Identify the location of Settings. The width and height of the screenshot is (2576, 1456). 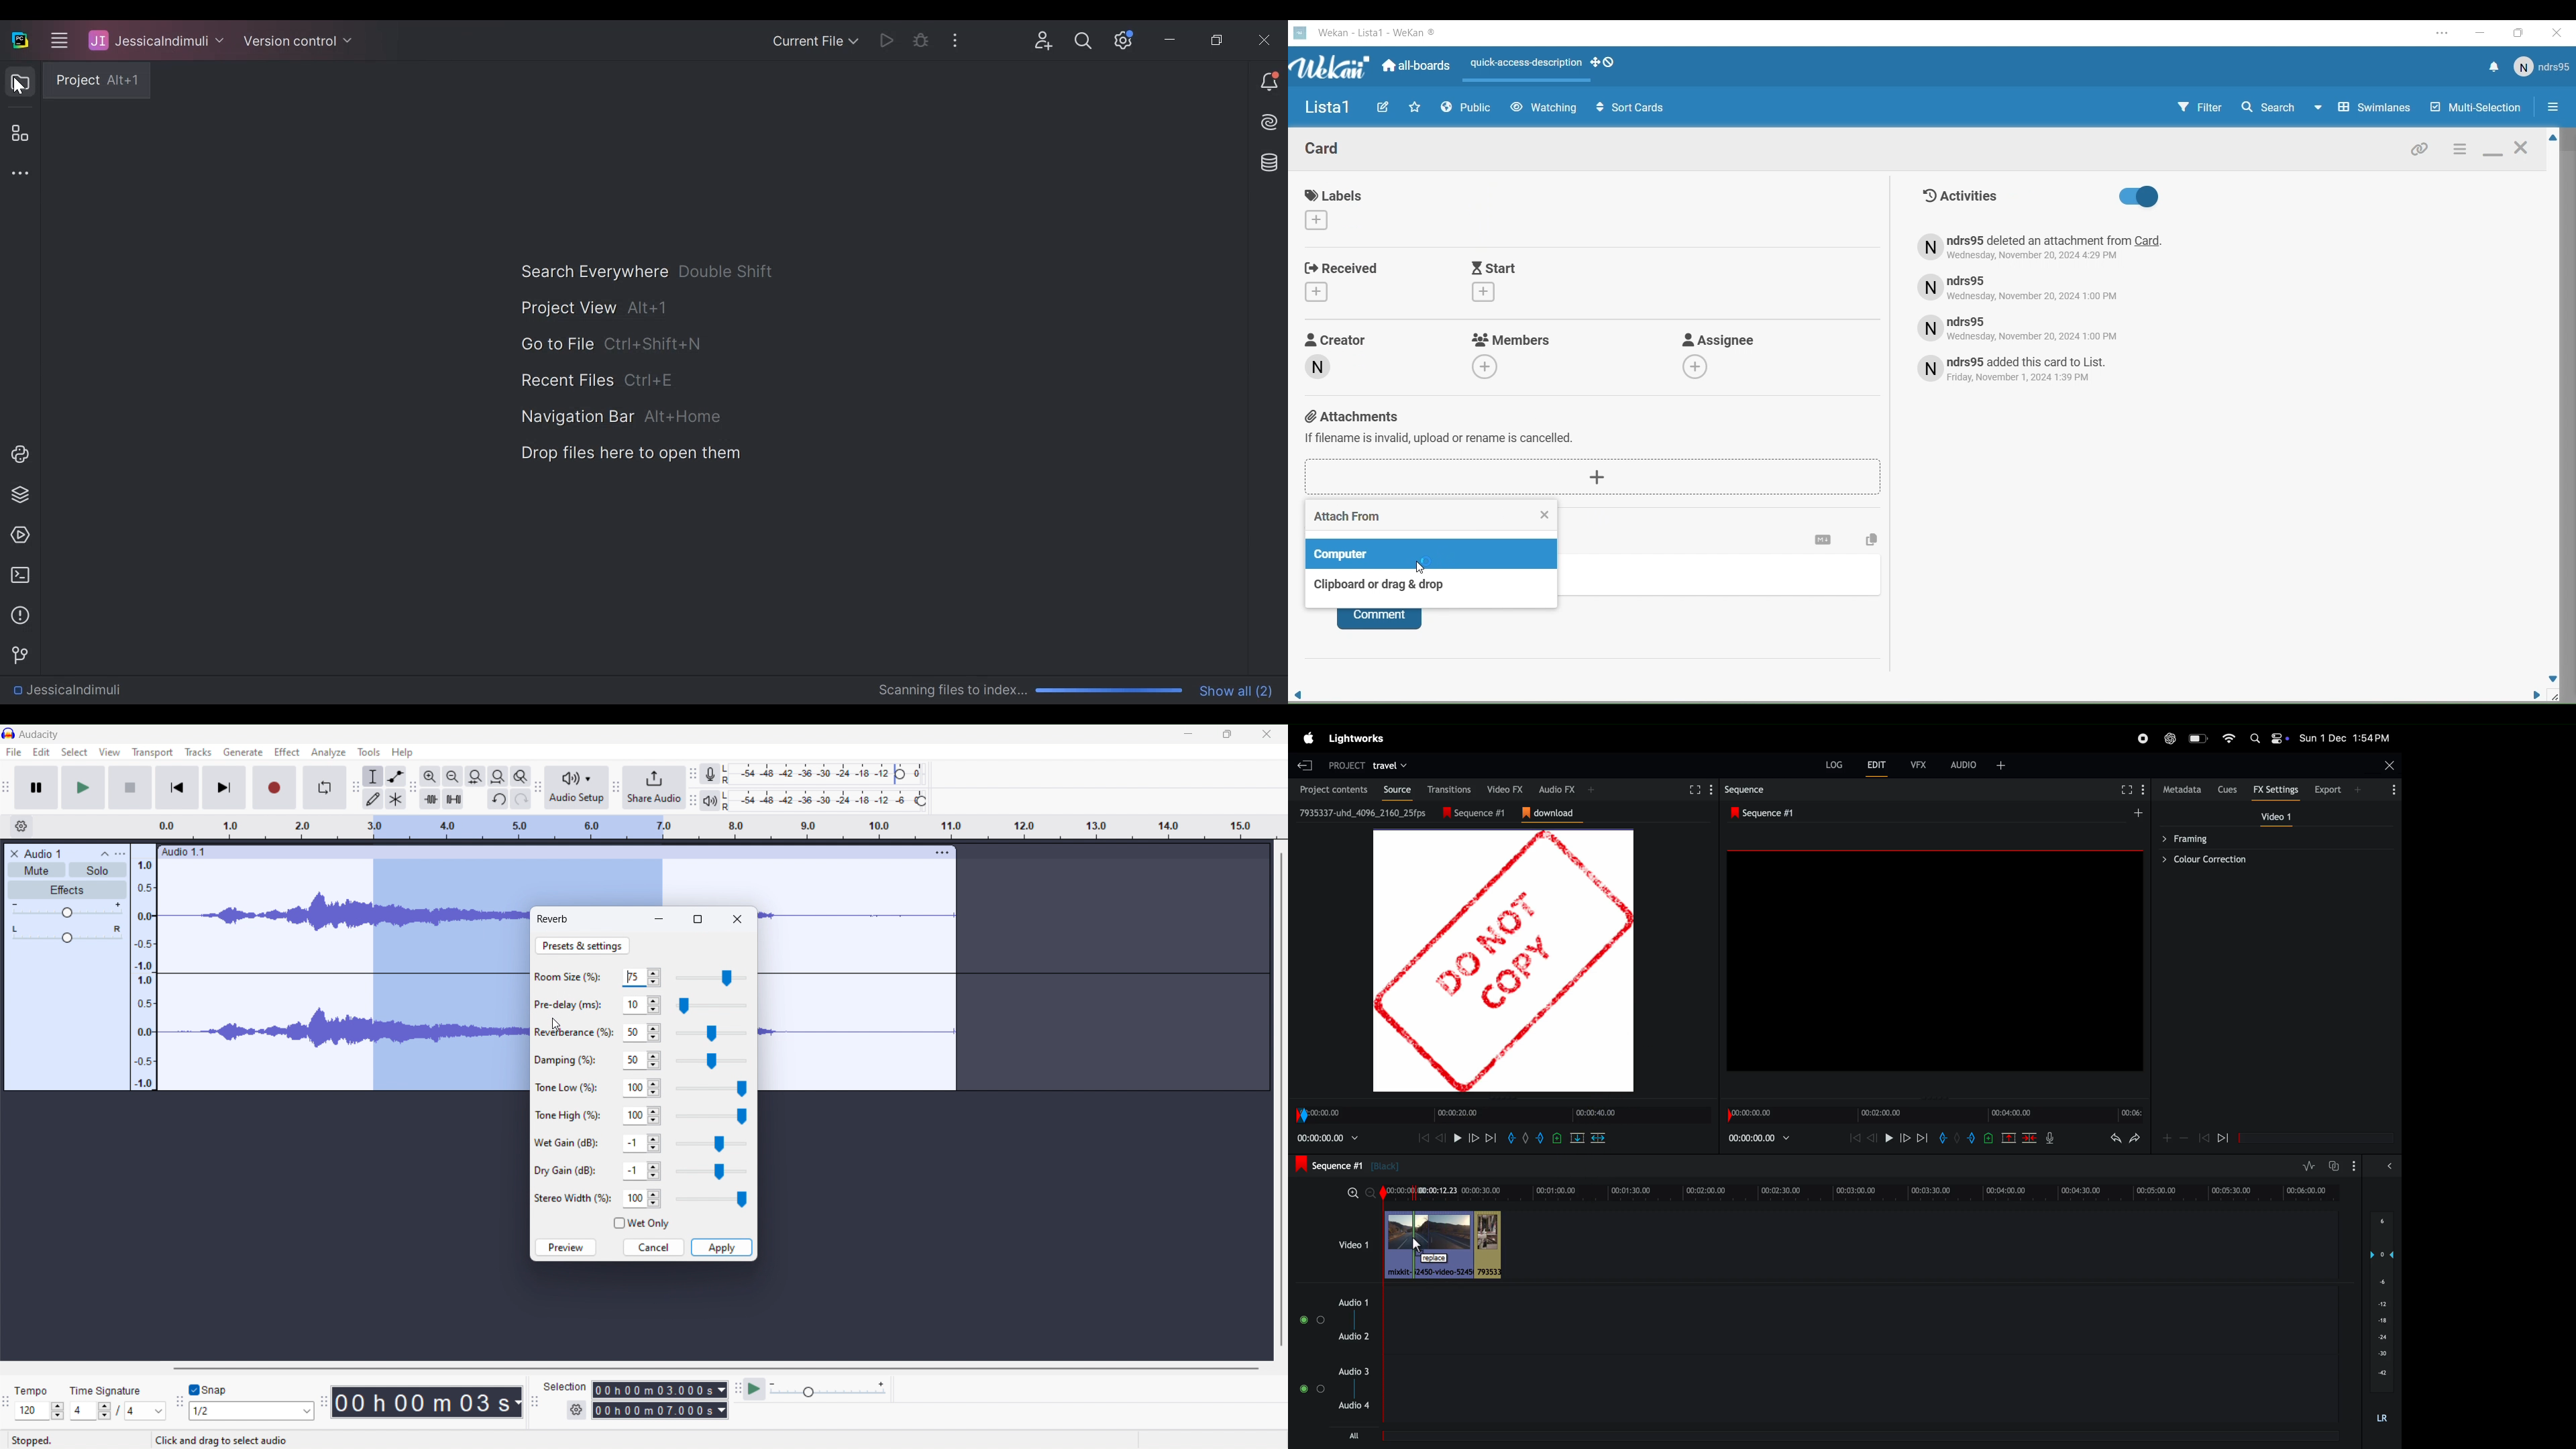
(1822, 540).